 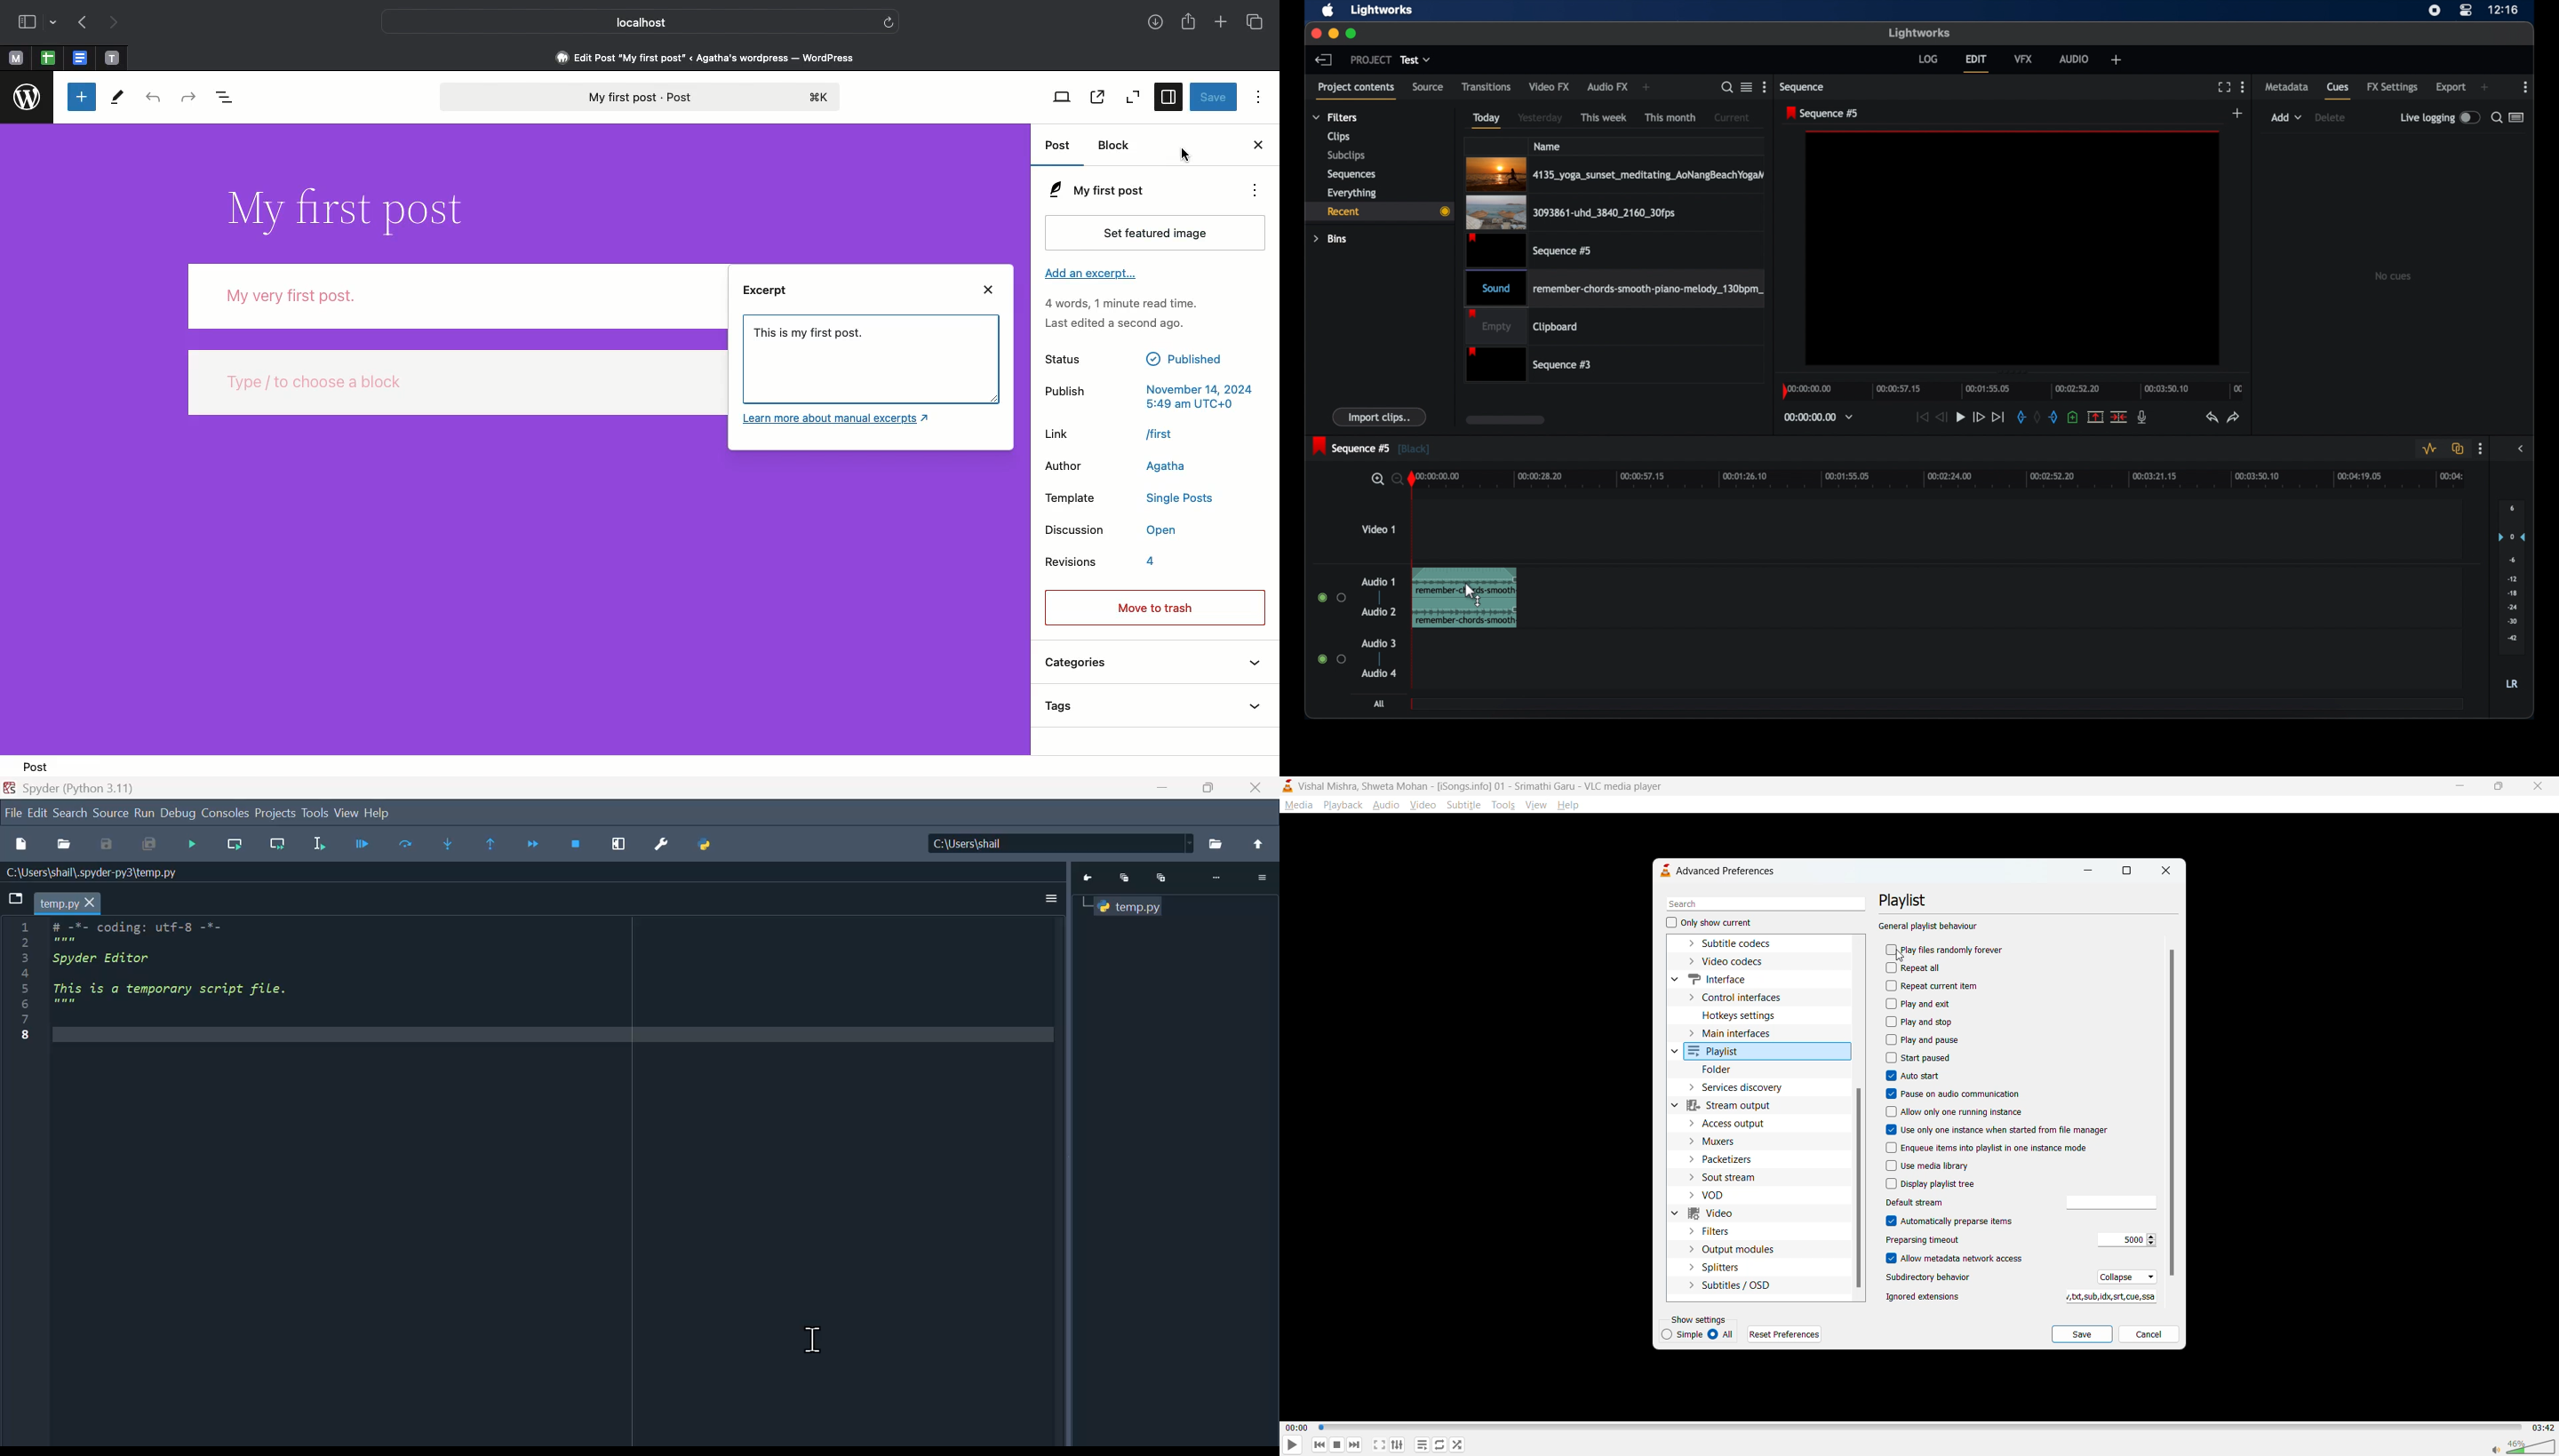 What do you see at coordinates (532, 844) in the screenshot?
I see `Continue execution until next function` at bounding box center [532, 844].